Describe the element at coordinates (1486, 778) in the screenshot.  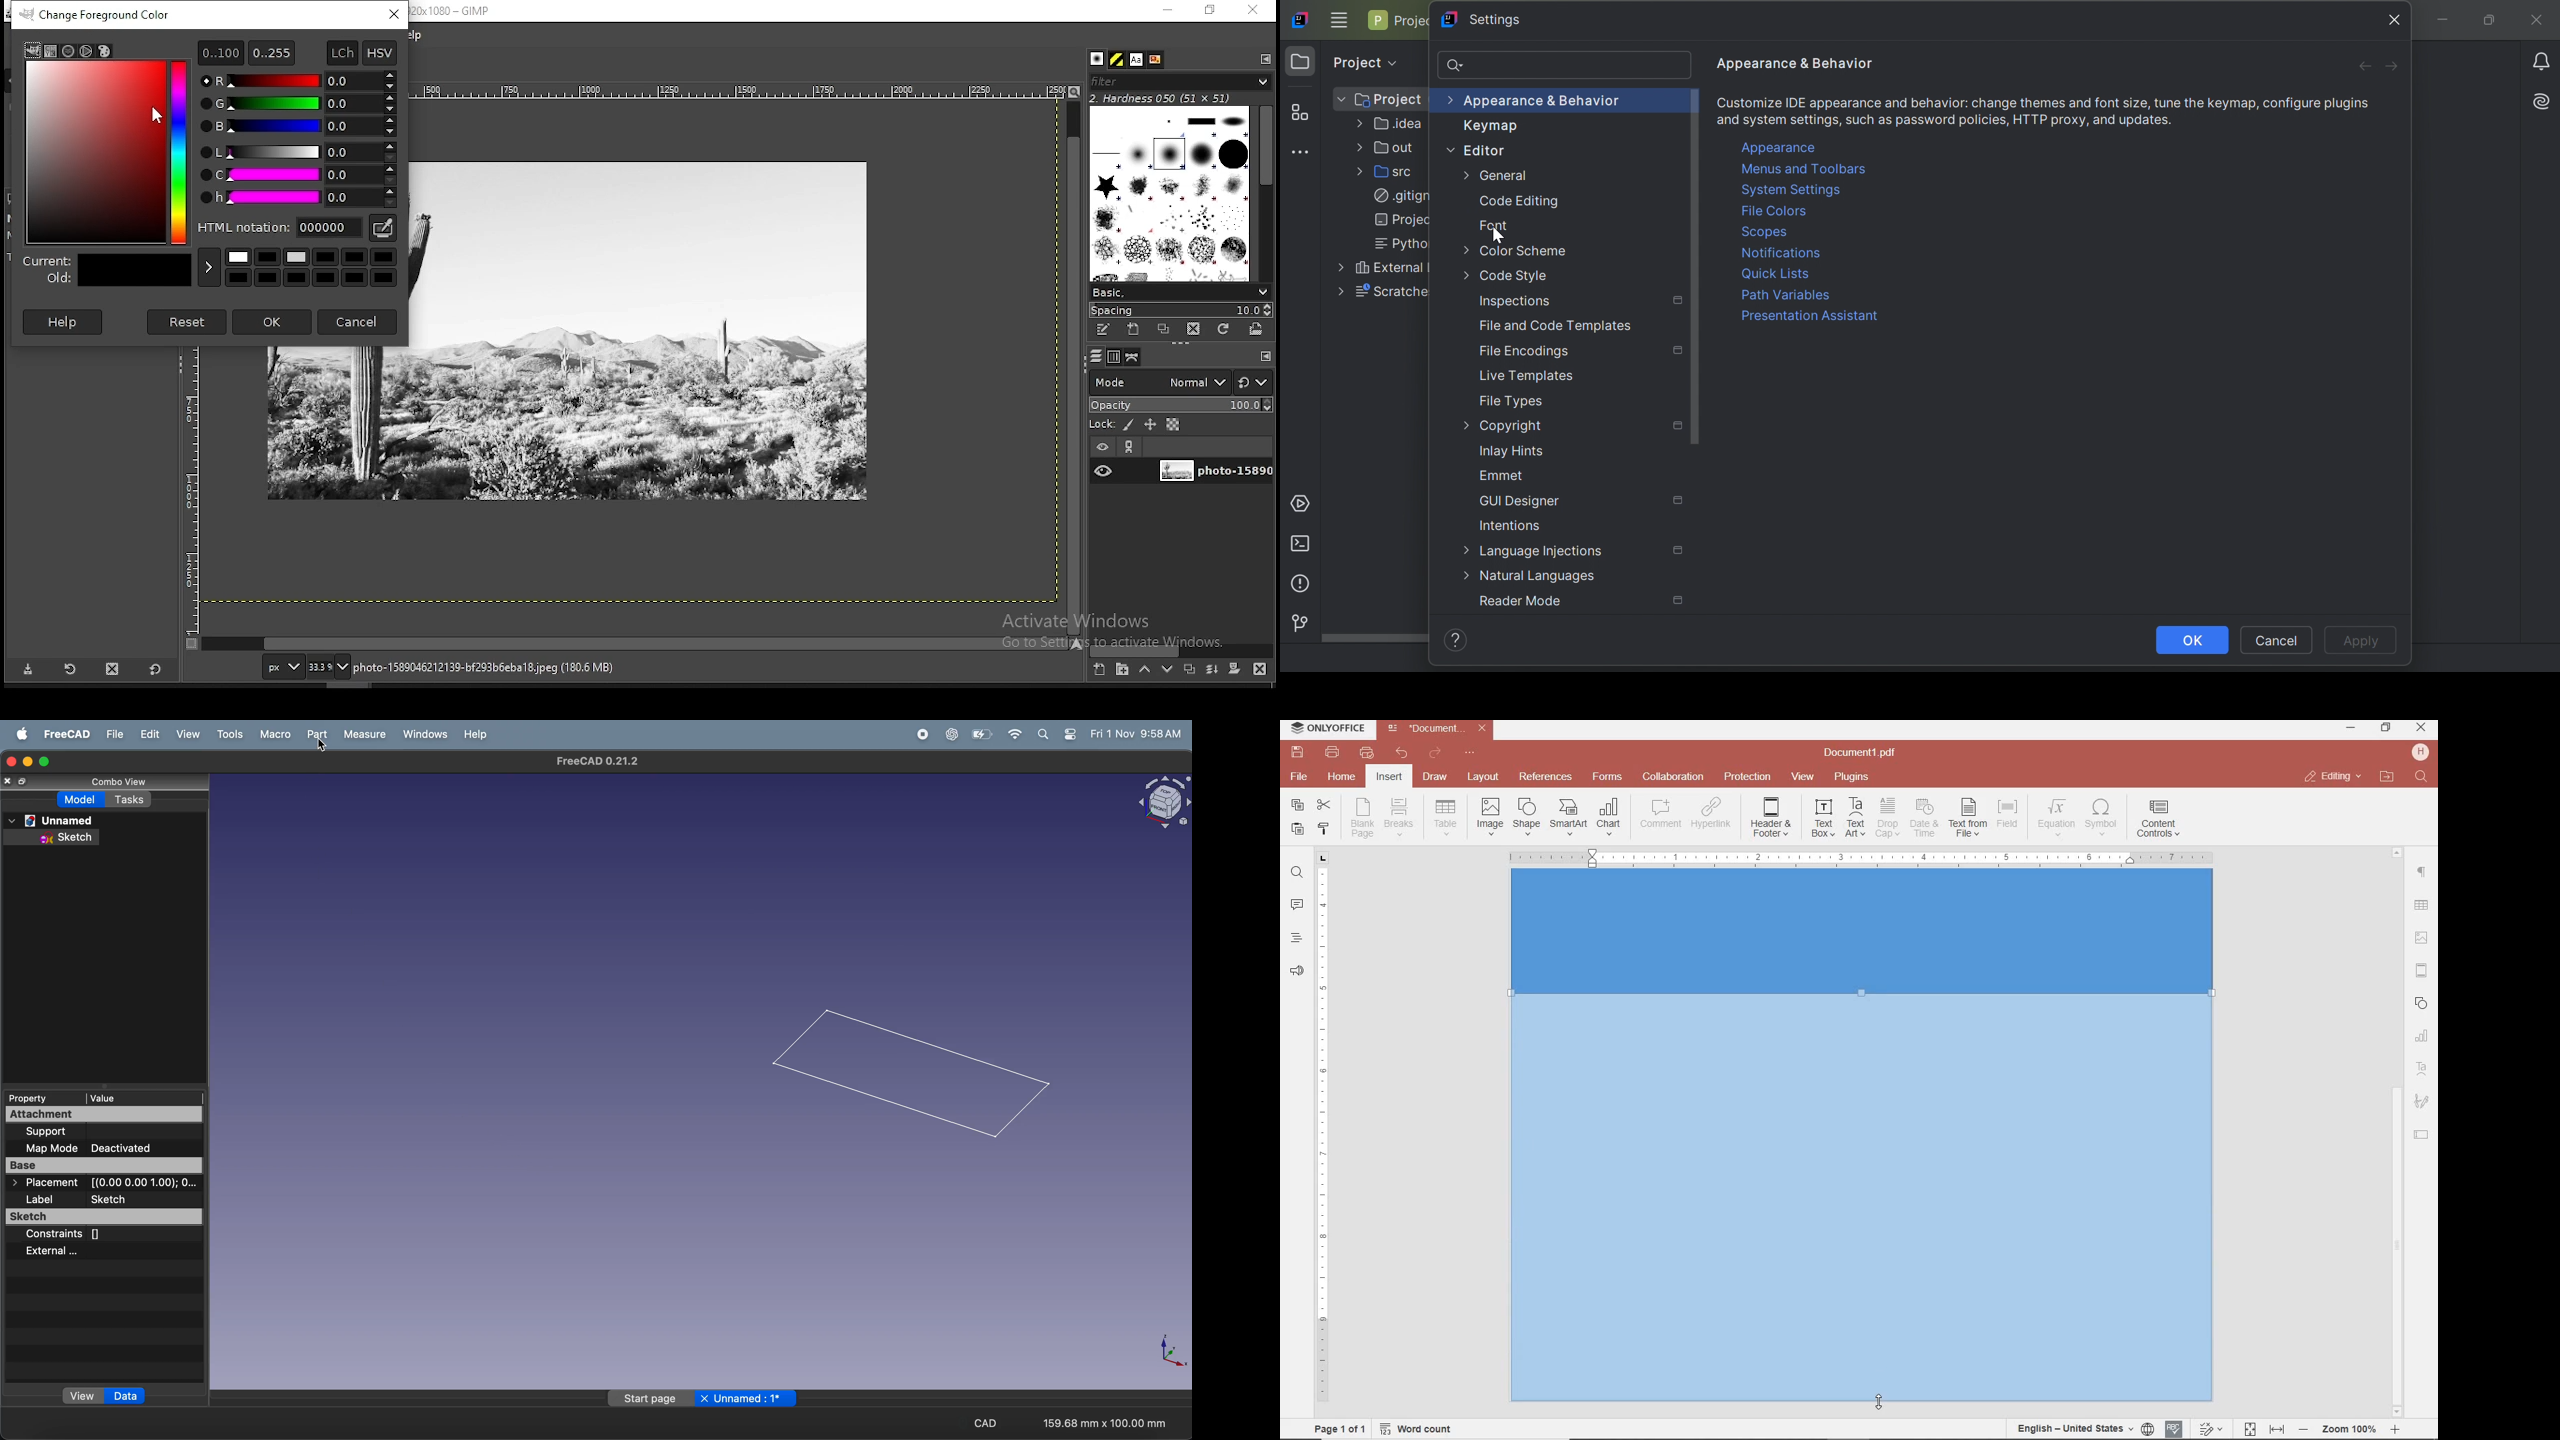
I see `layout` at that location.